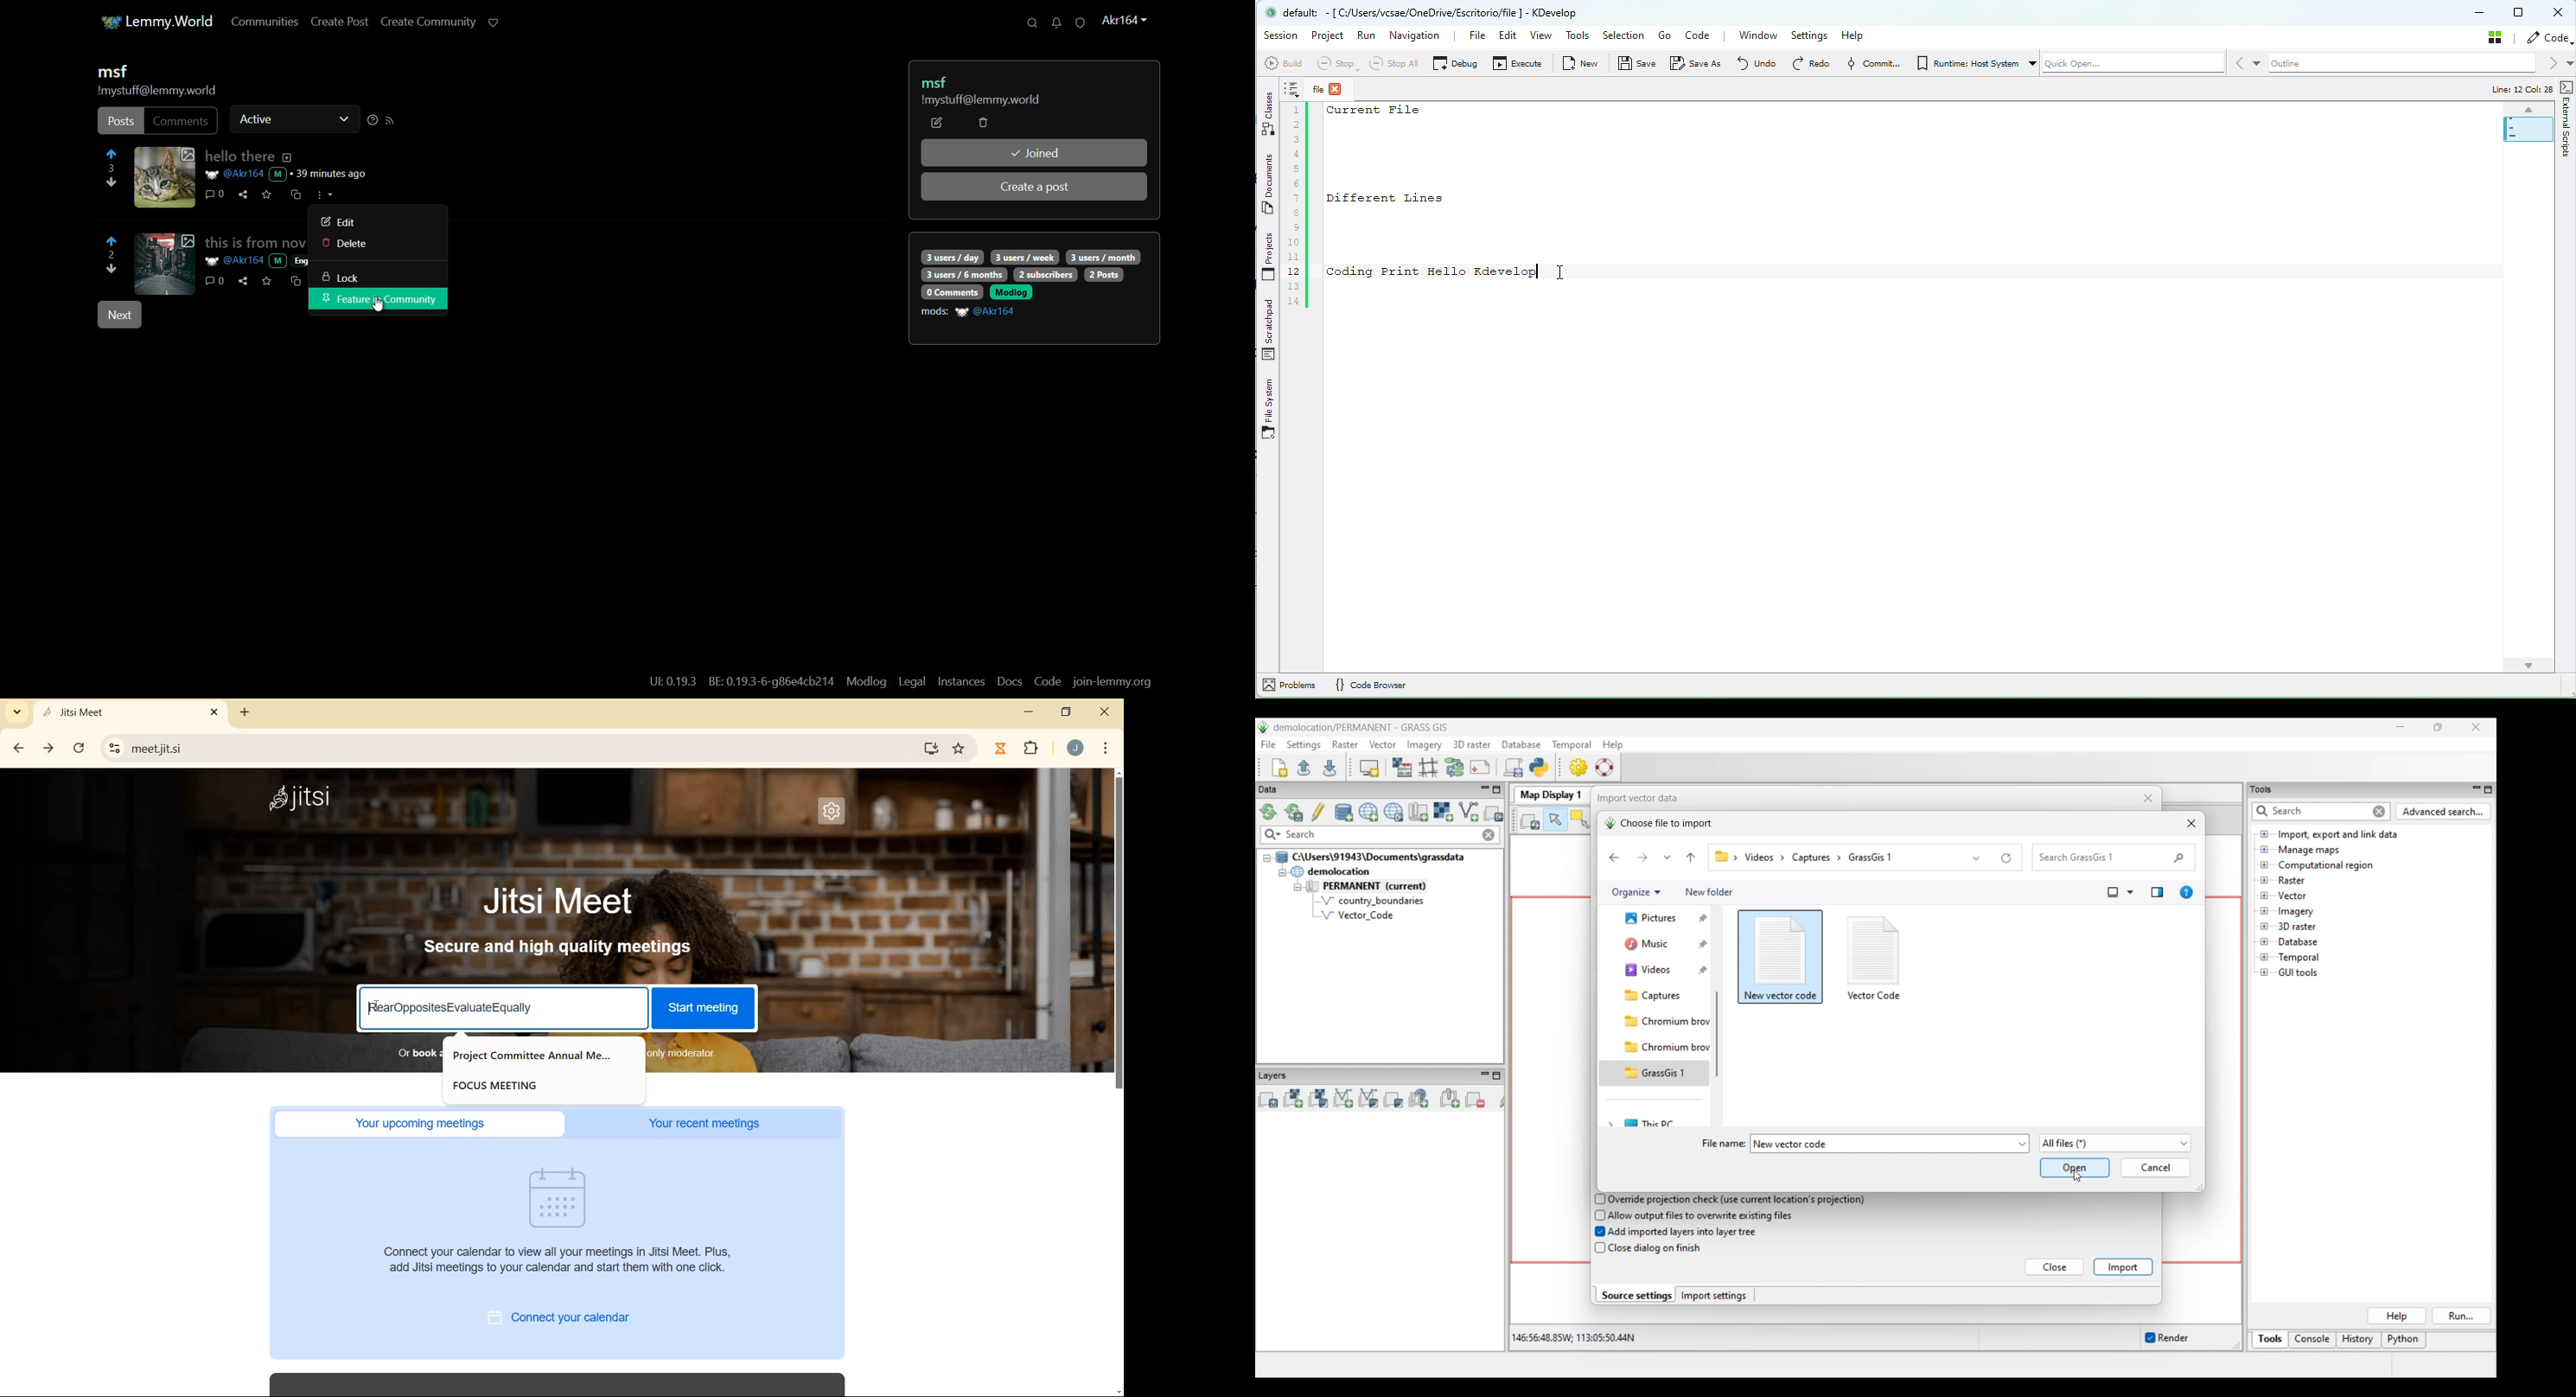 This screenshot has height=1400, width=2576. Describe the element at coordinates (980, 101) in the screenshot. I see `server name` at that location.